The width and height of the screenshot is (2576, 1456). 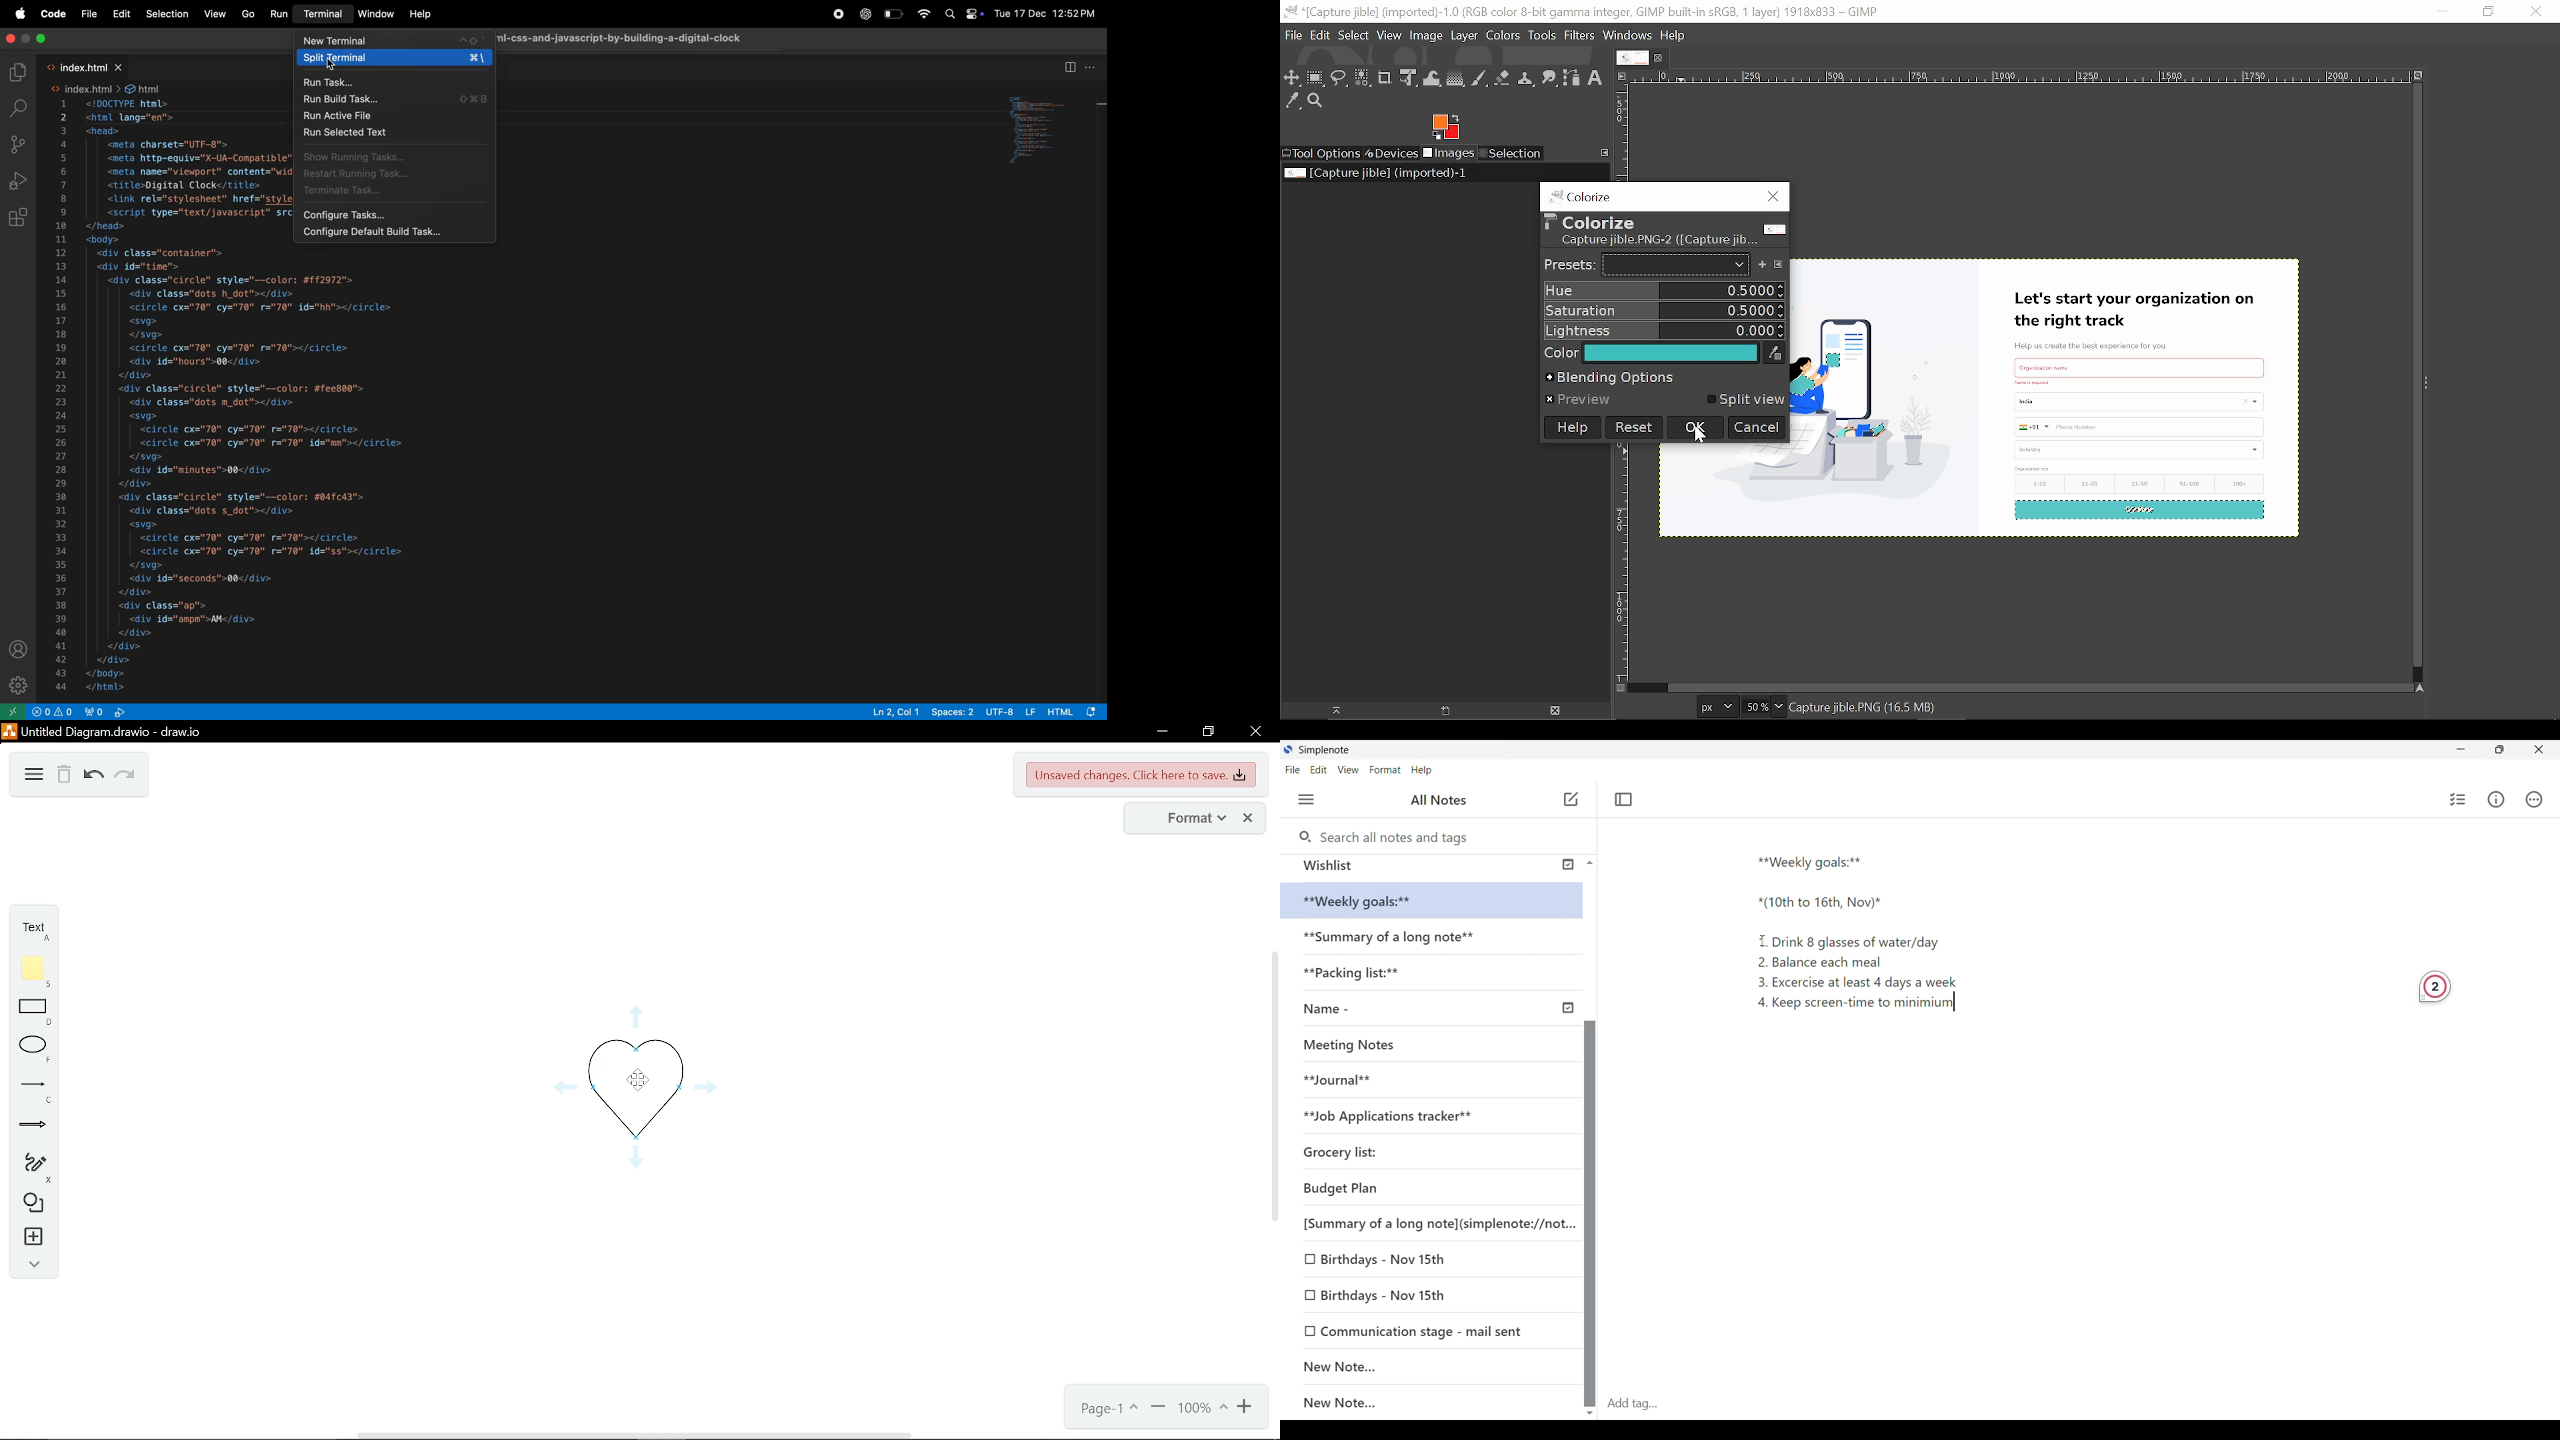 What do you see at coordinates (1969, 1006) in the screenshot?
I see `Text cursor` at bounding box center [1969, 1006].